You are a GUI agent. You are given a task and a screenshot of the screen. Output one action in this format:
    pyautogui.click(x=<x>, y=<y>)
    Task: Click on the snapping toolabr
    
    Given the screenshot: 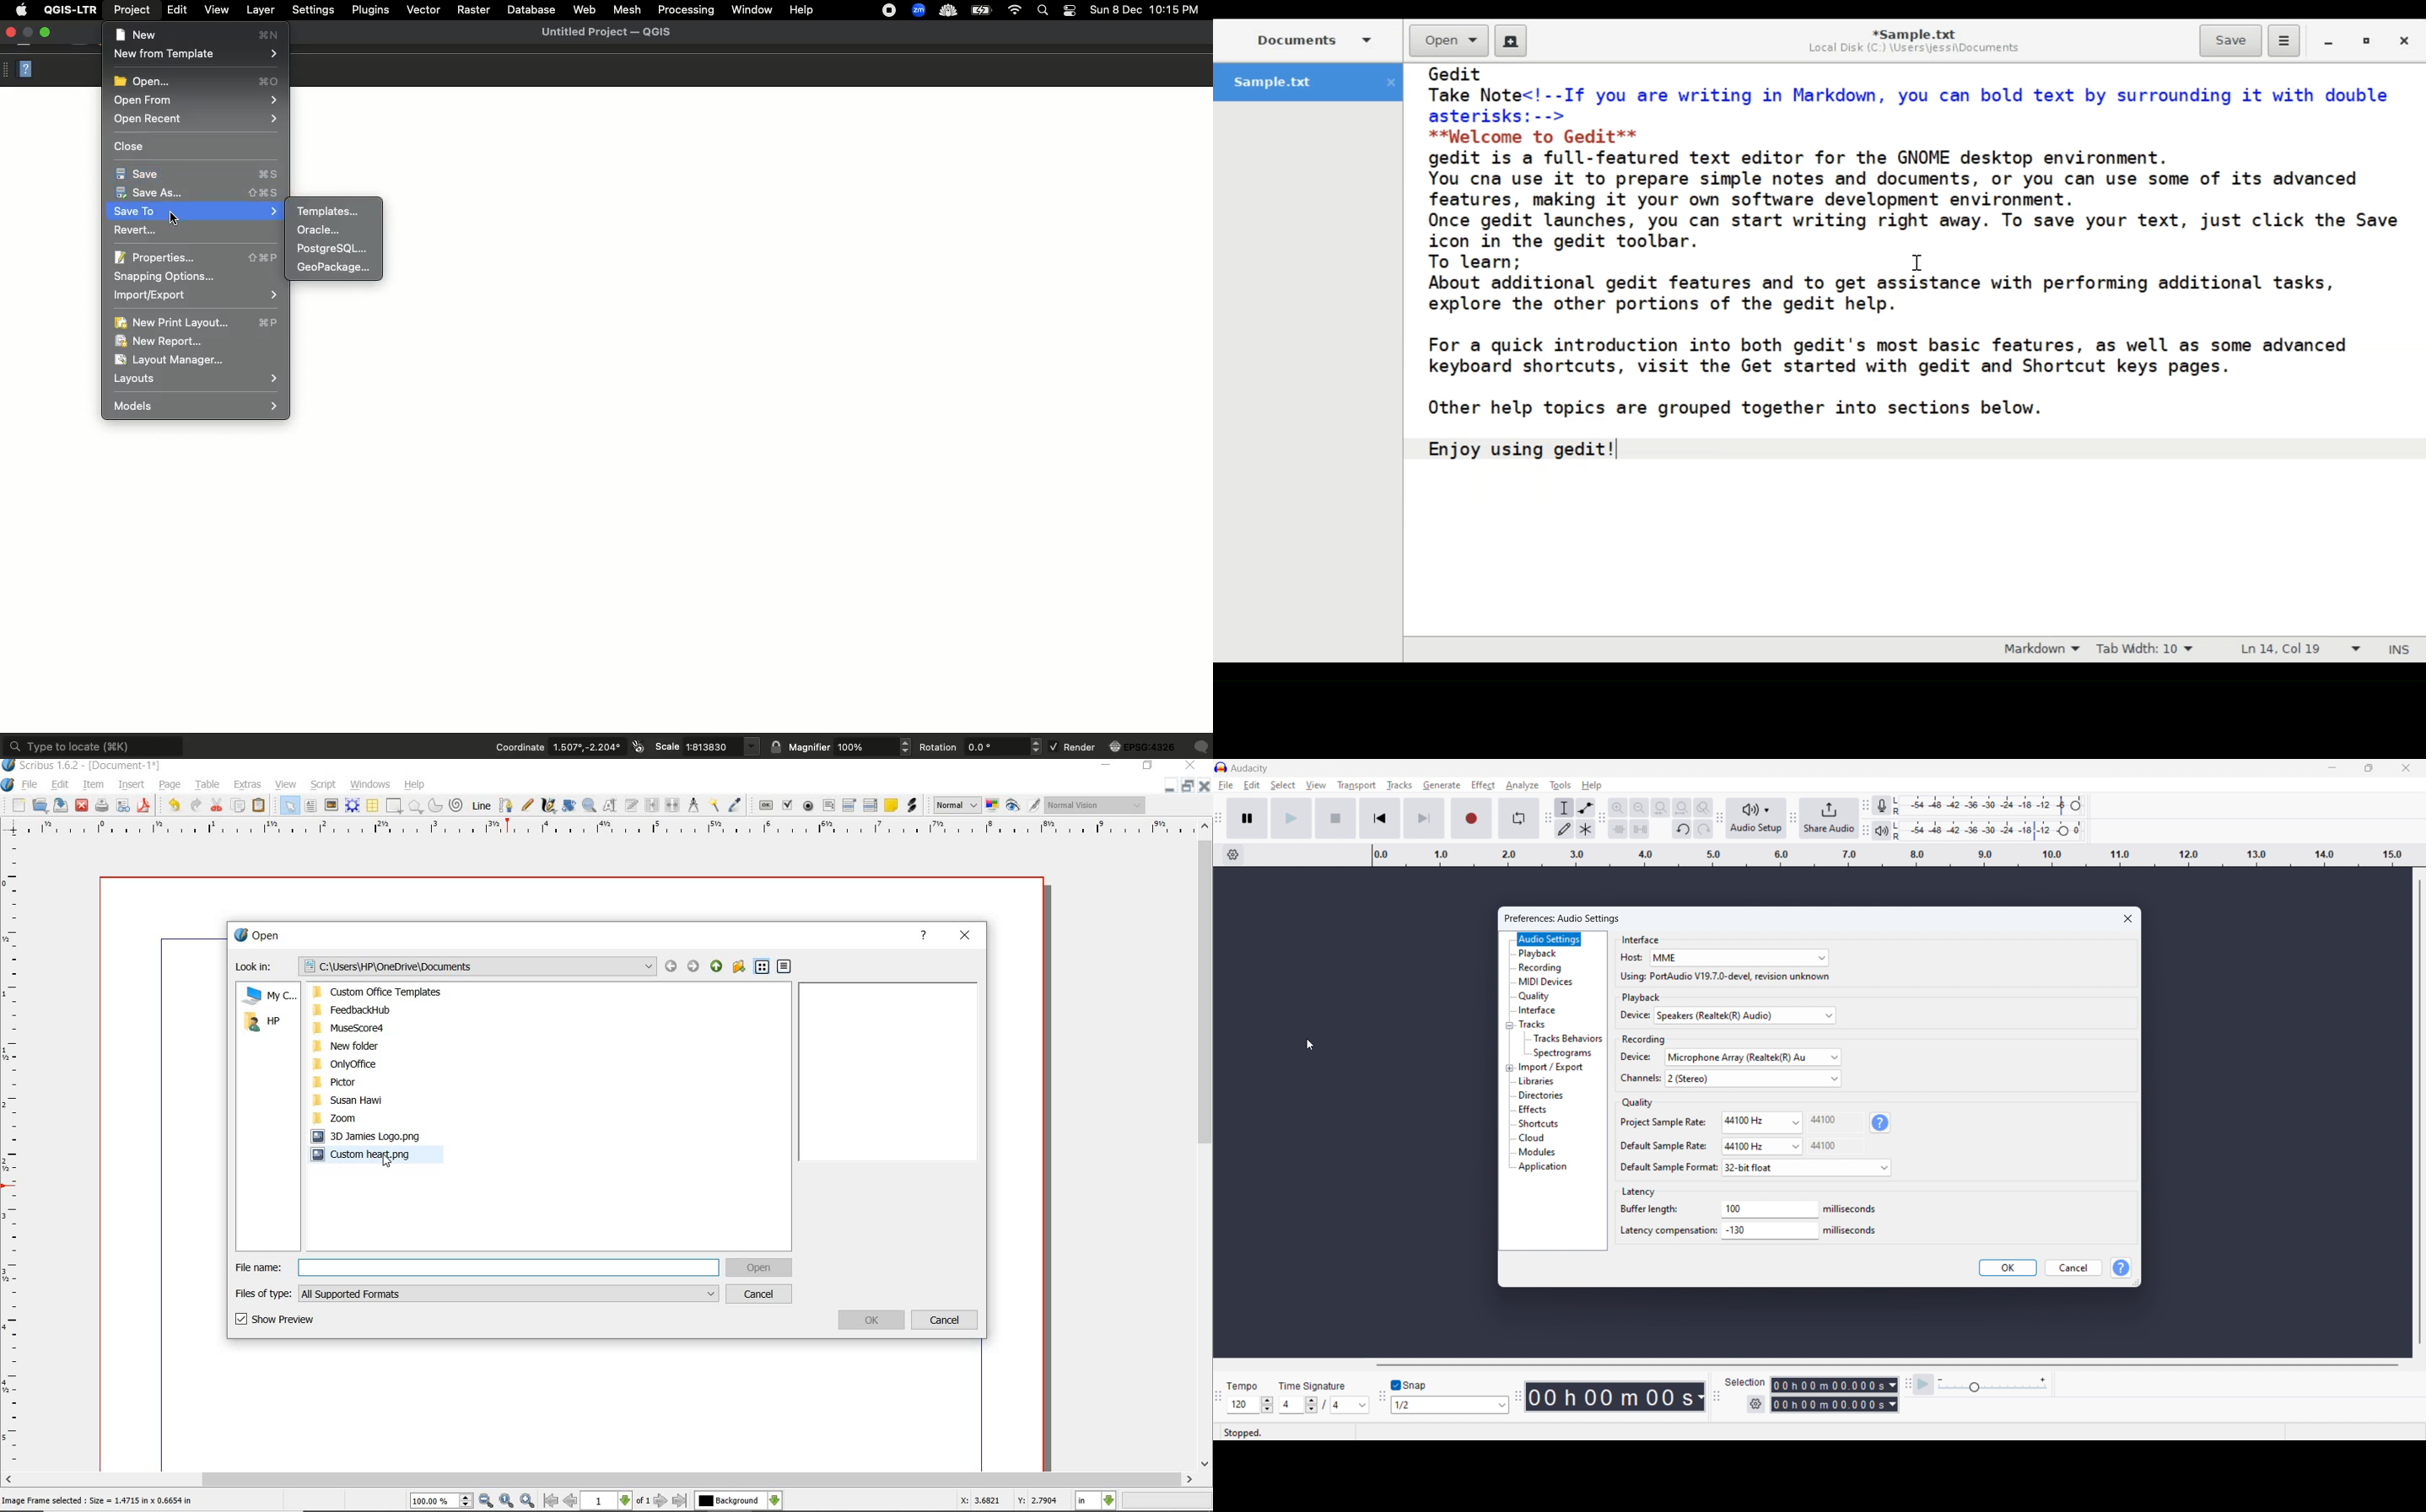 What is the action you would take?
    pyautogui.click(x=1382, y=1397)
    